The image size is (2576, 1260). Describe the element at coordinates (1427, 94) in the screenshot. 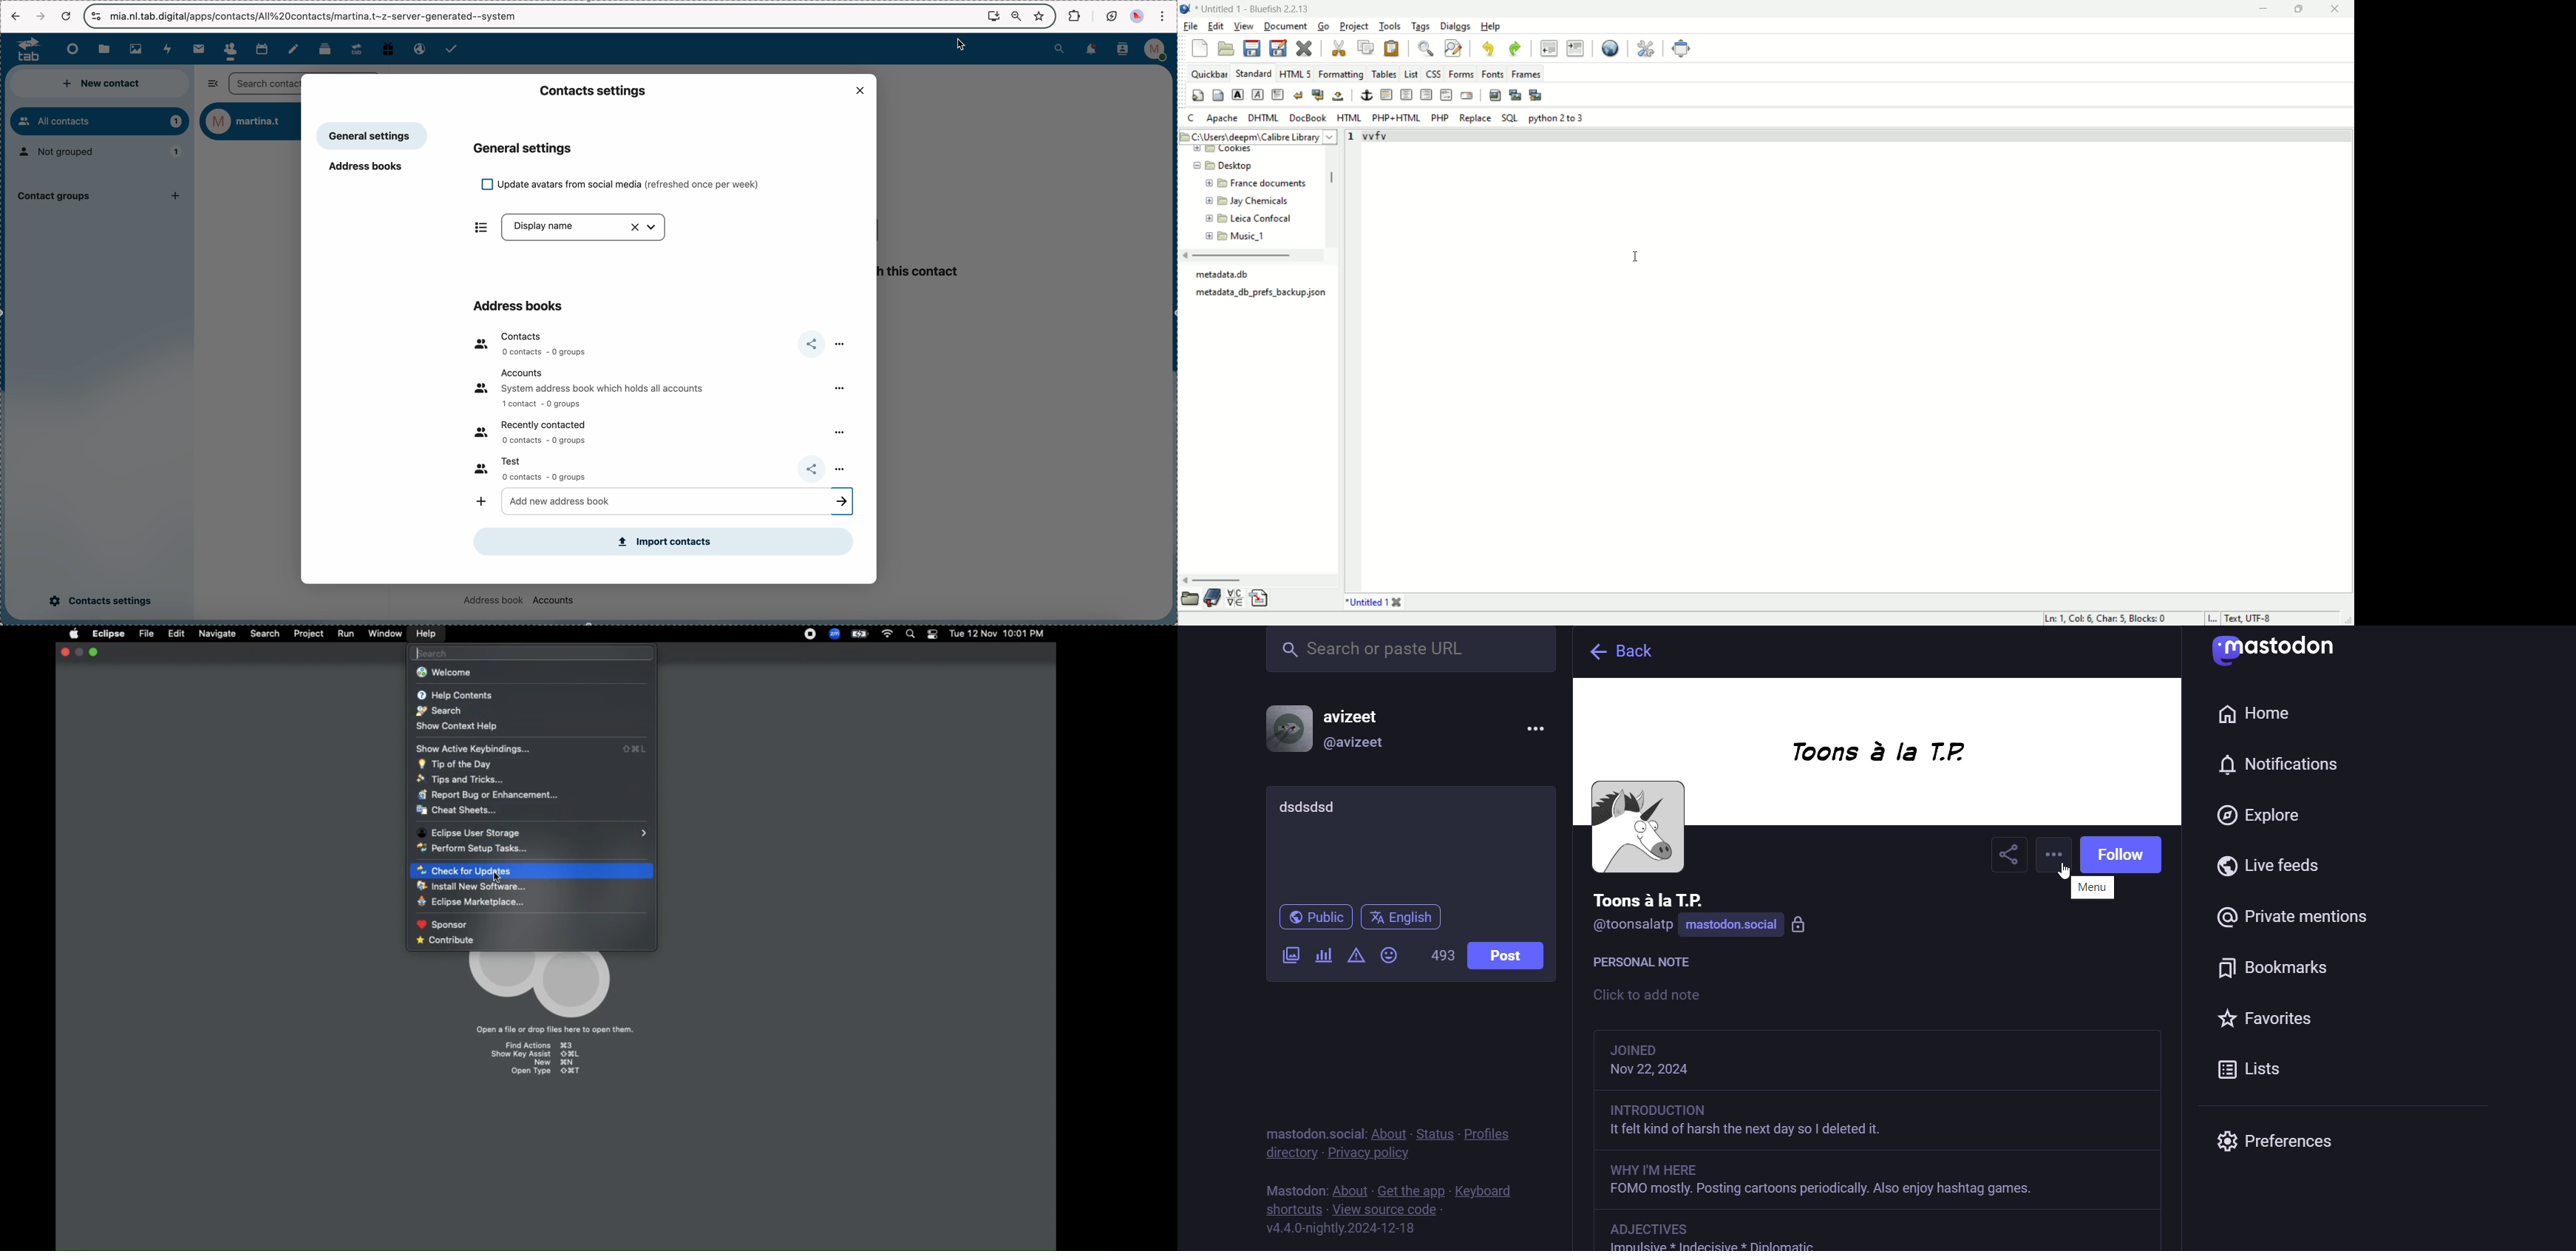

I see `right justify` at that location.